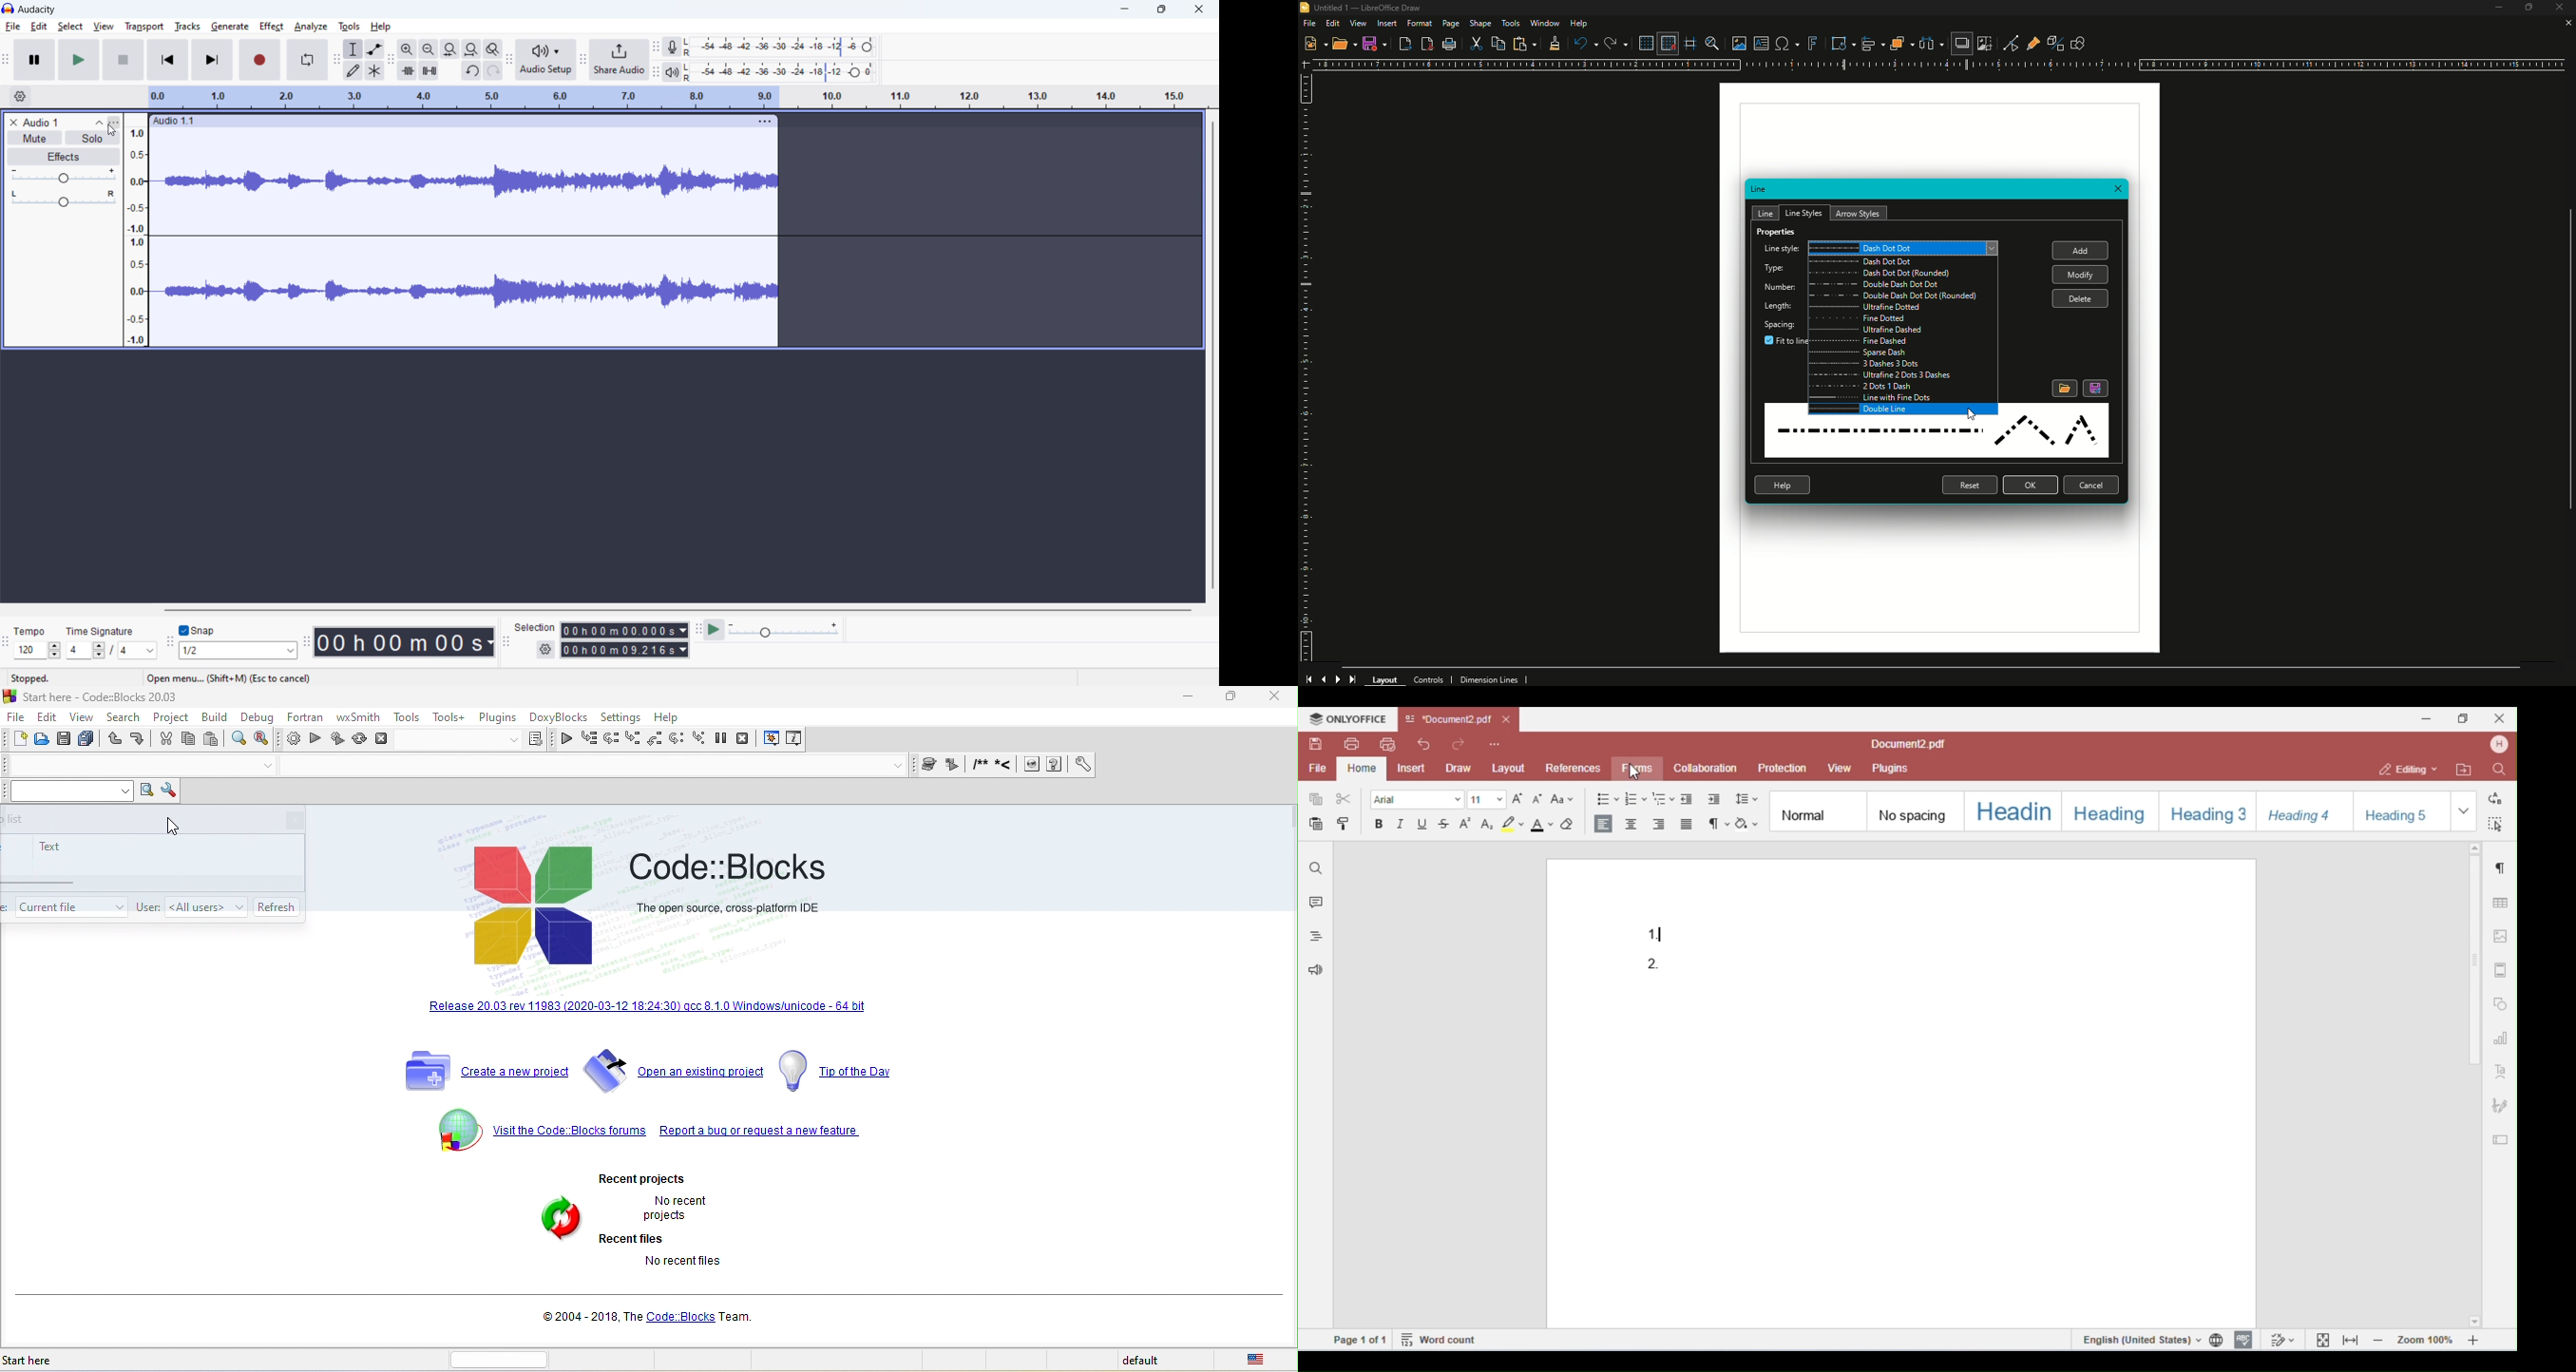 The width and height of the screenshot is (2576, 1372). Describe the element at coordinates (727, 863) in the screenshot. I see `code blocks ` at that location.